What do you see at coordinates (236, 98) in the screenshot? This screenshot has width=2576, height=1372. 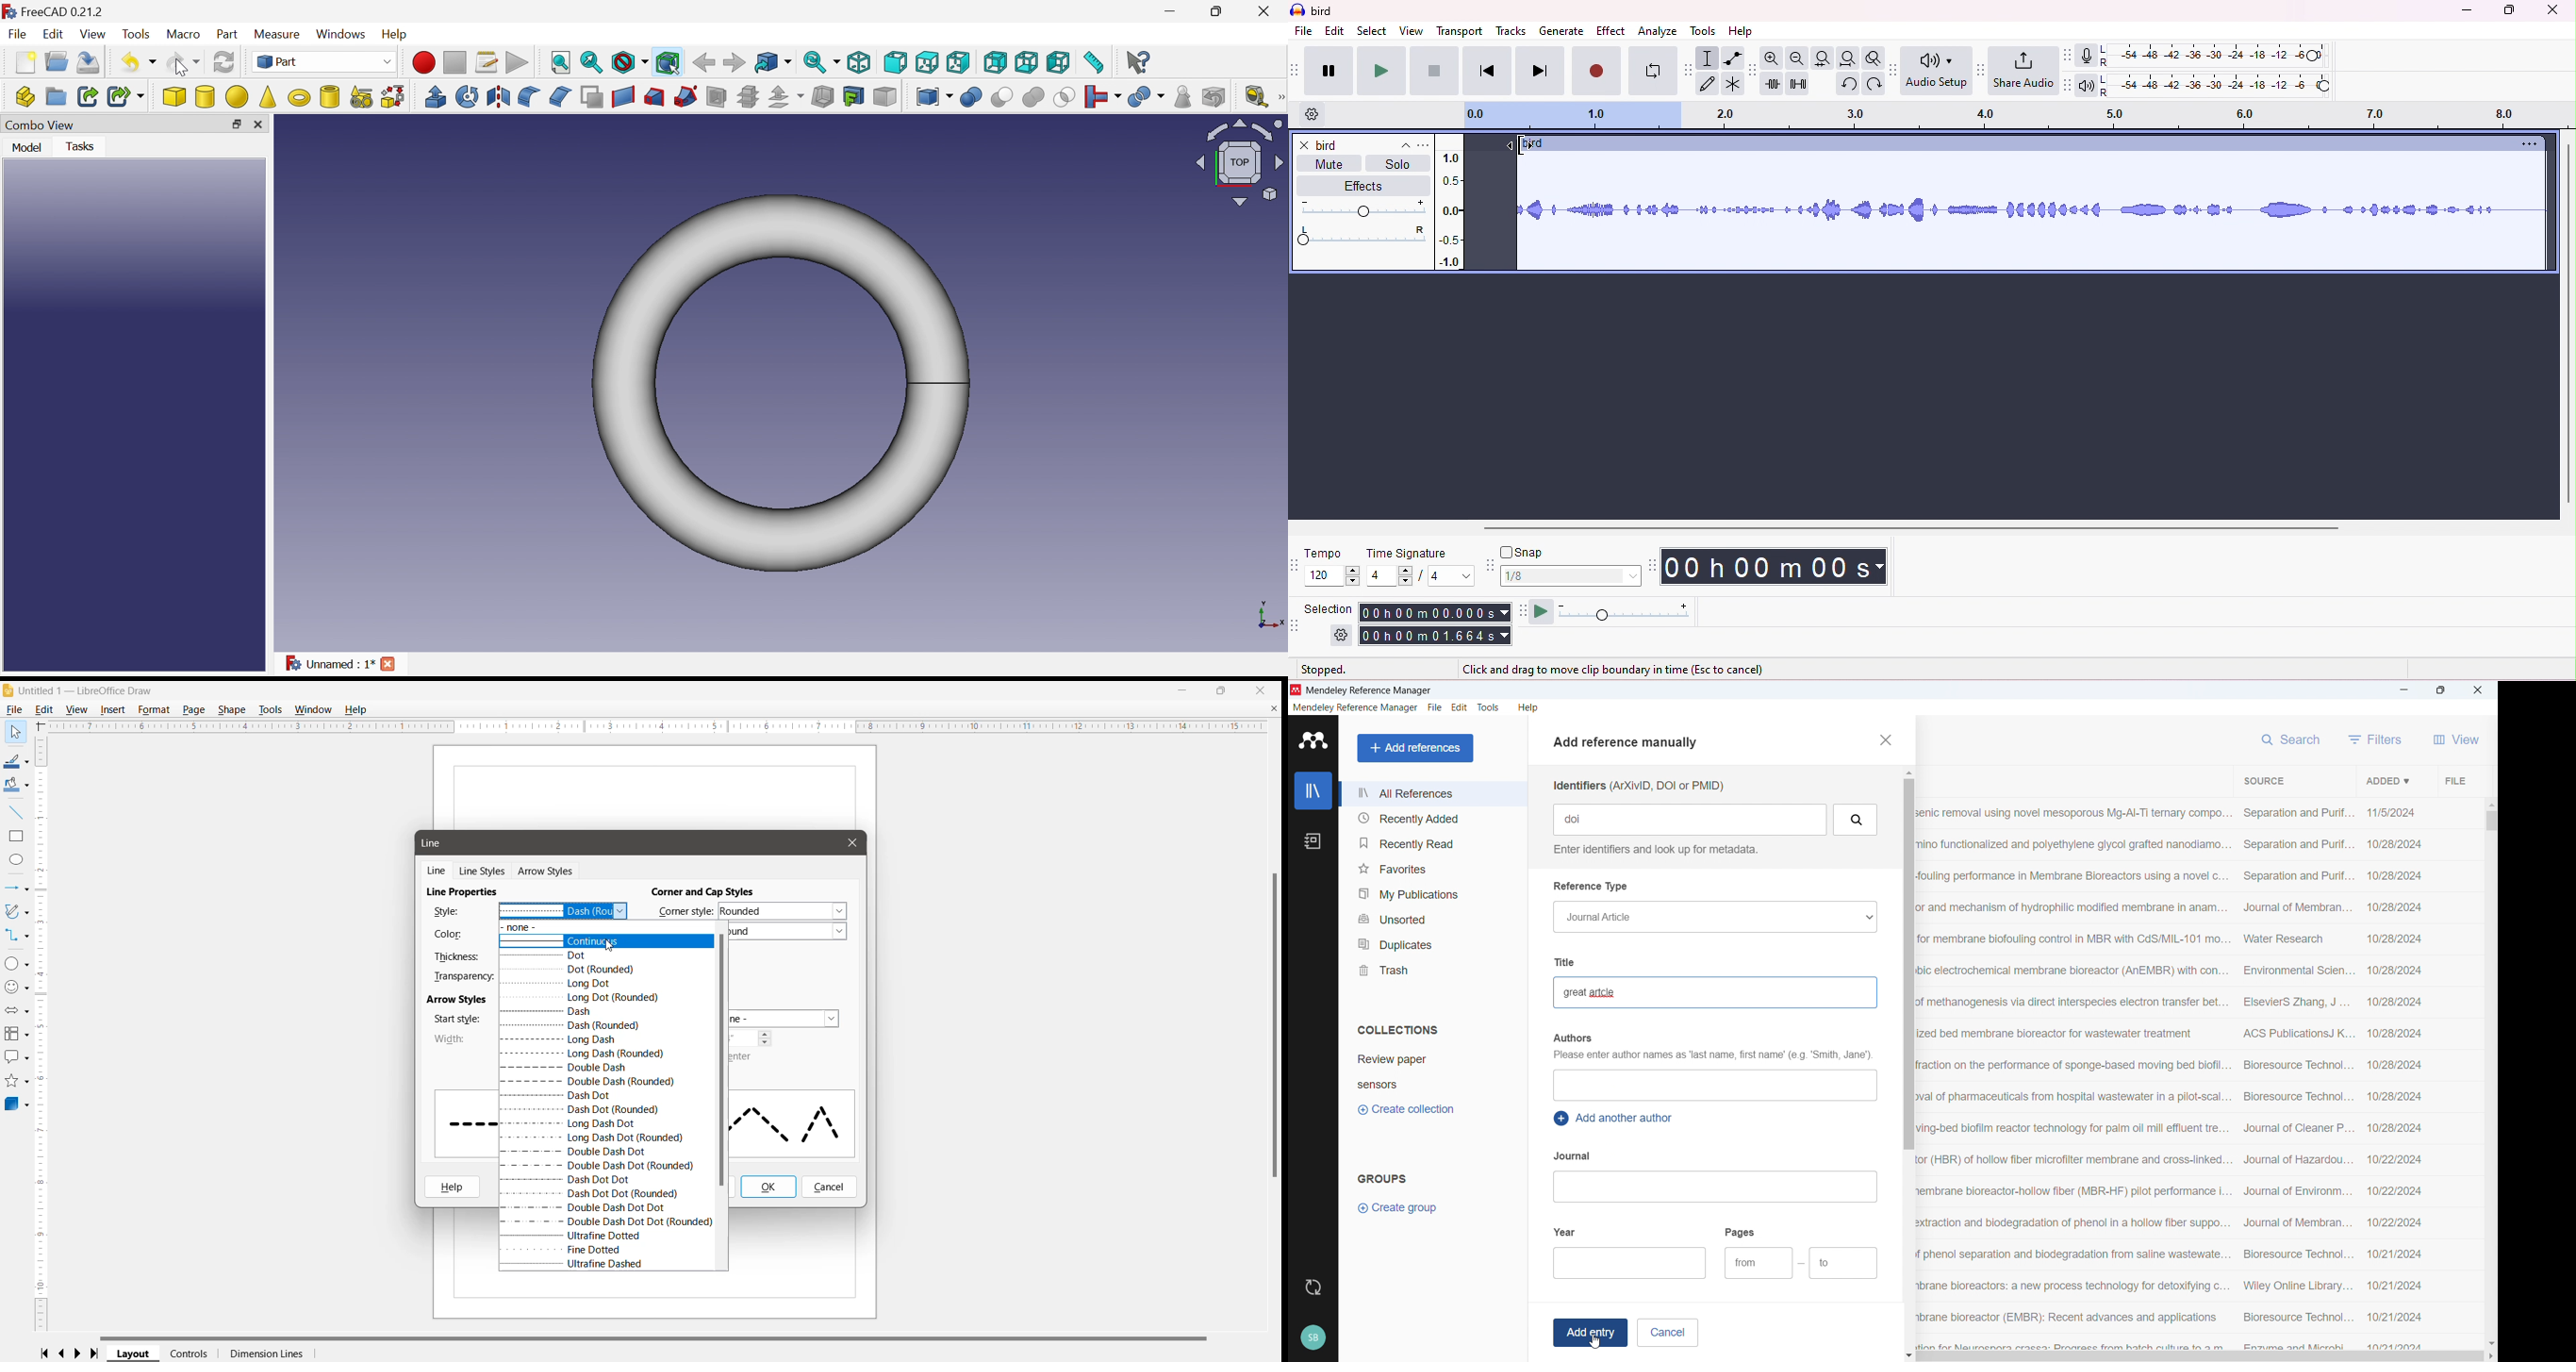 I see `Sphere` at bounding box center [236, 98].